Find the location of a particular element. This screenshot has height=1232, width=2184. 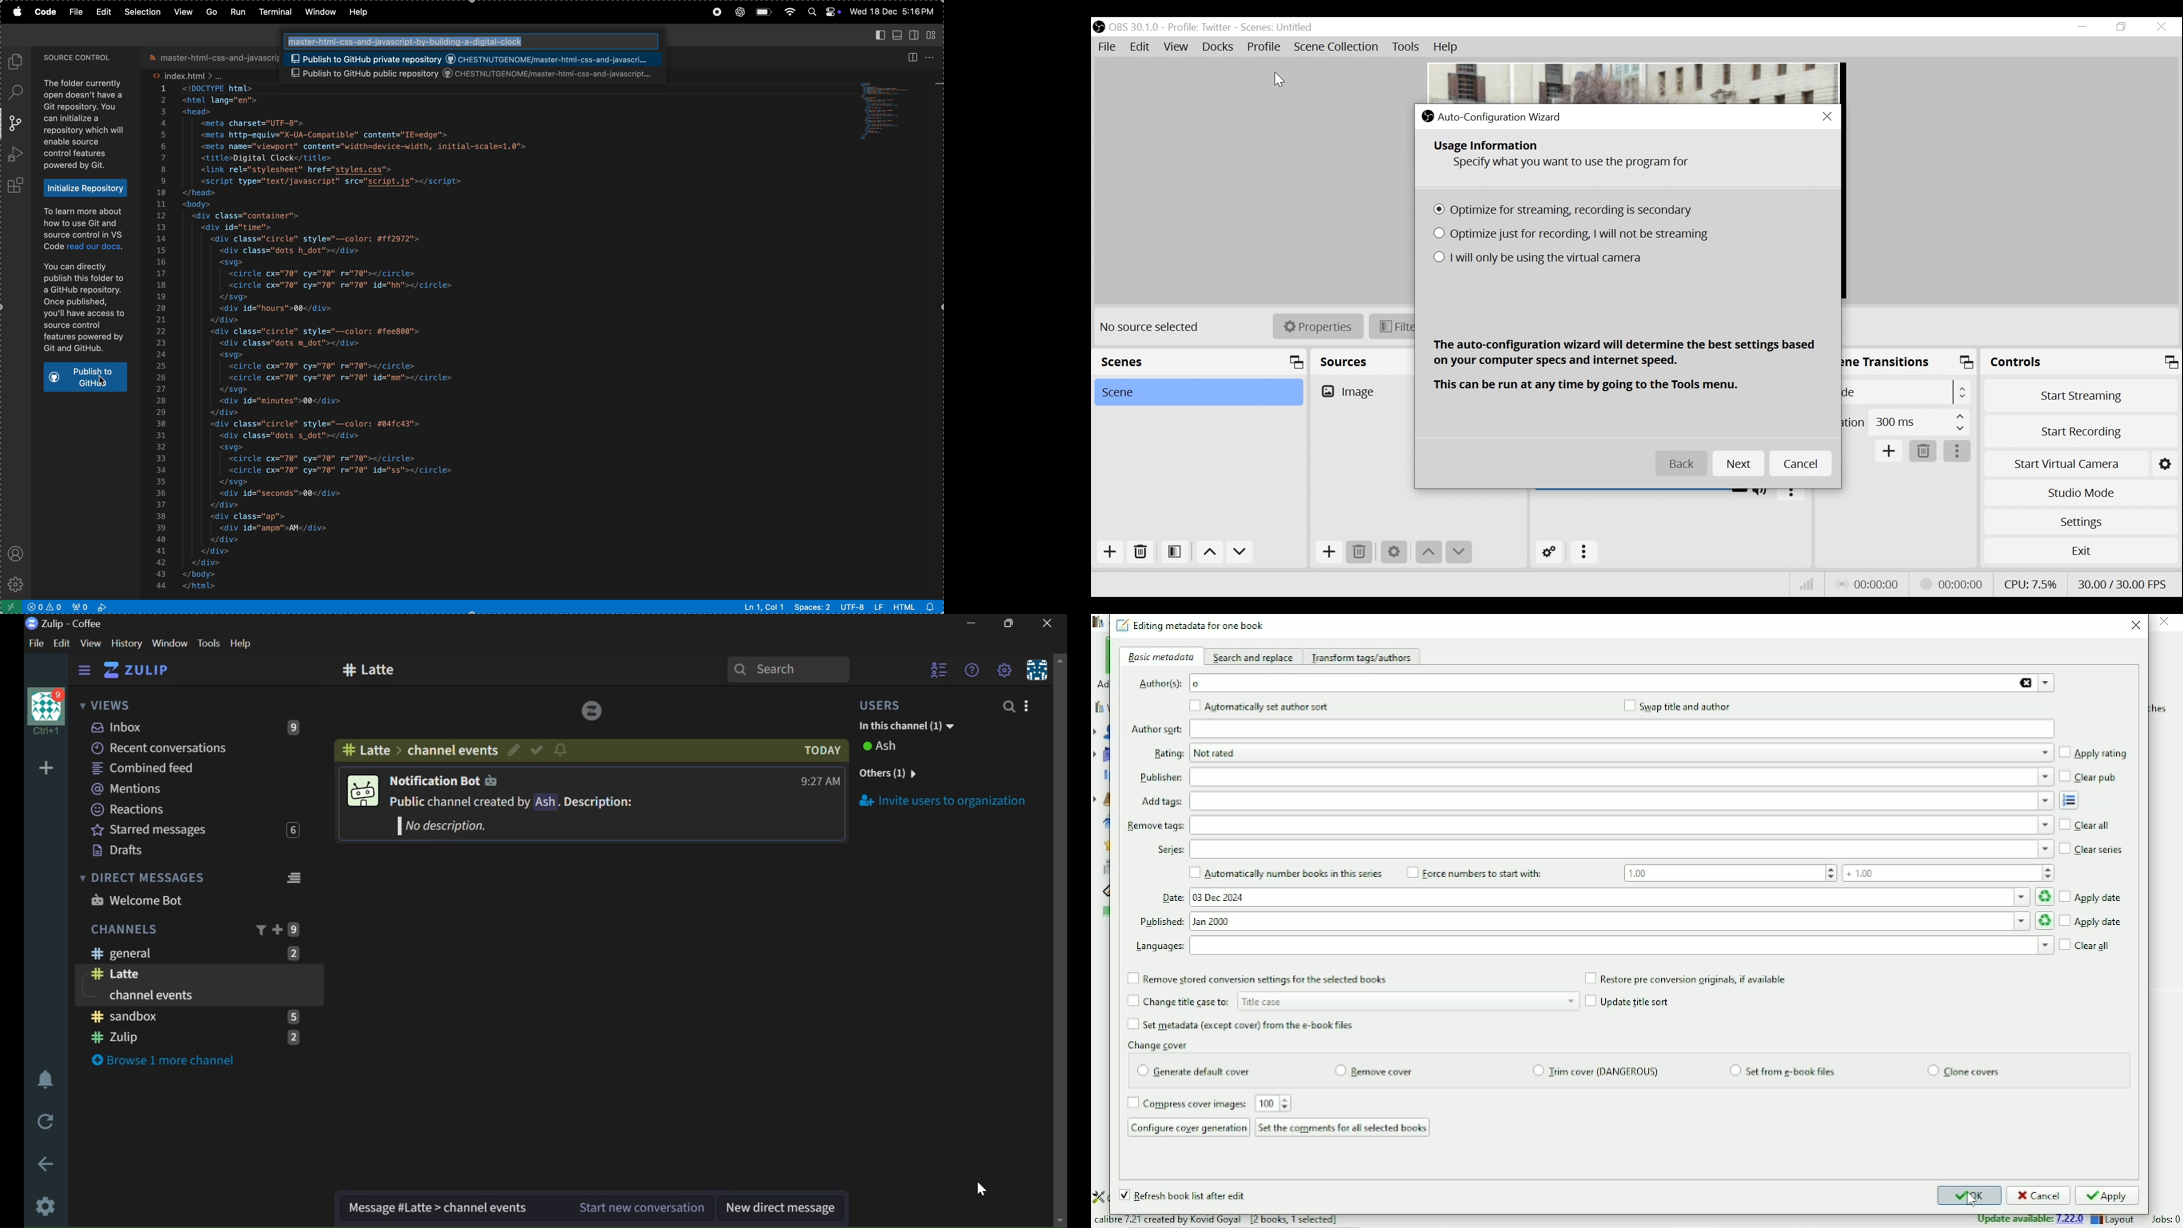

Invite users to organization is located at coordinates (947, 802).